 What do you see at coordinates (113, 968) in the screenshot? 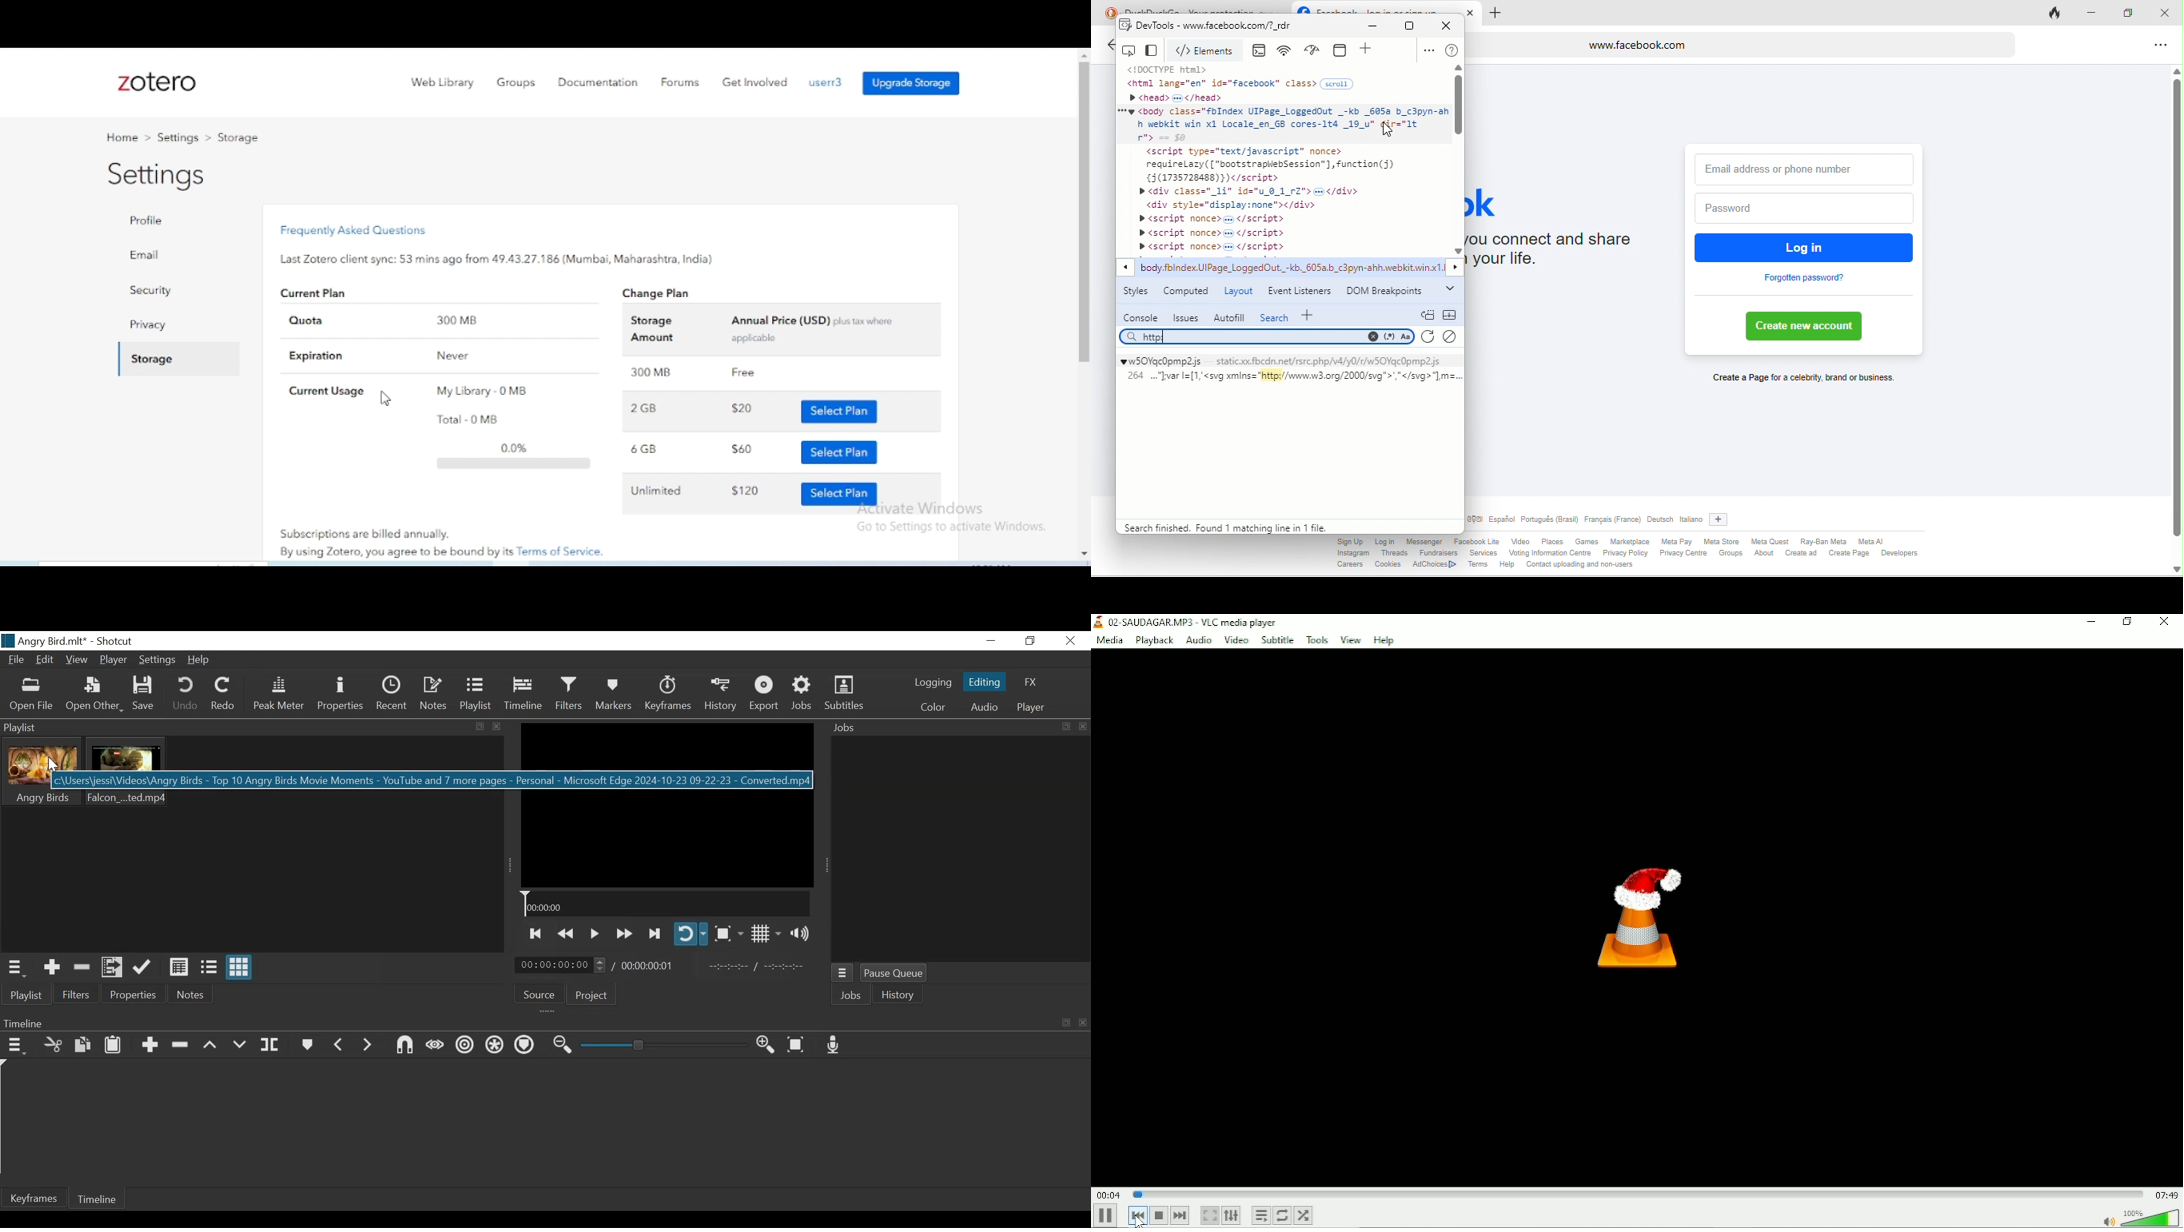
I see `Add files to the playlist` at bounding box center [113, 968].